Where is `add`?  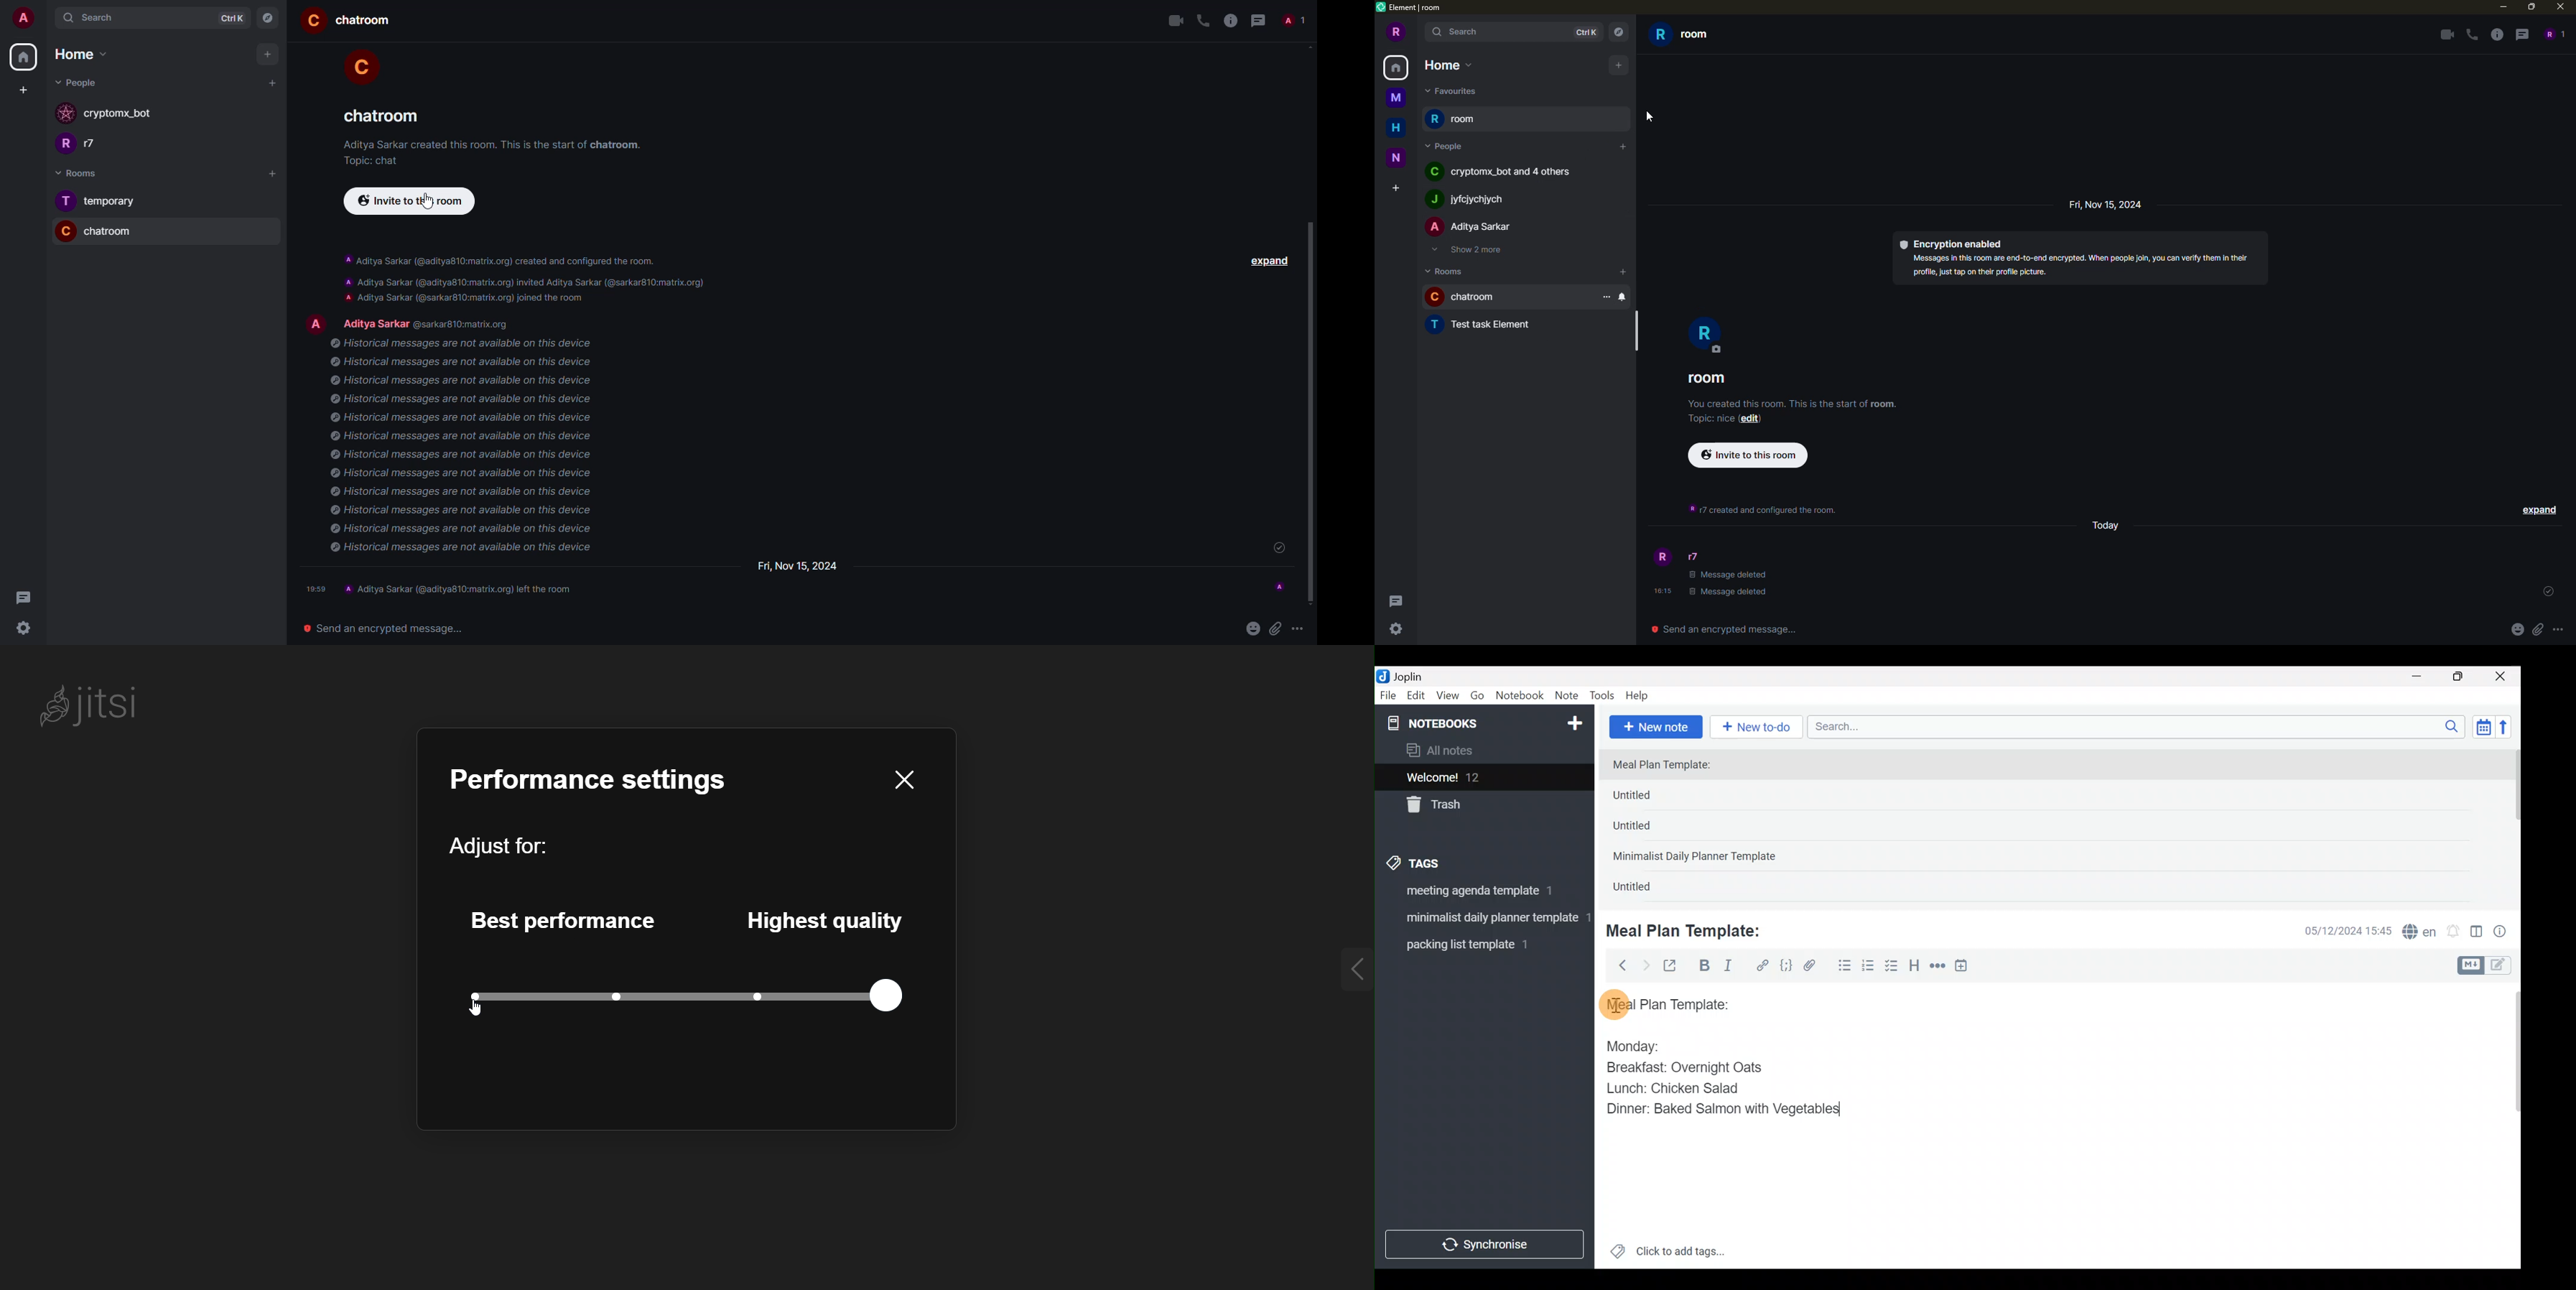 add is located at coordinates (1625, 271).